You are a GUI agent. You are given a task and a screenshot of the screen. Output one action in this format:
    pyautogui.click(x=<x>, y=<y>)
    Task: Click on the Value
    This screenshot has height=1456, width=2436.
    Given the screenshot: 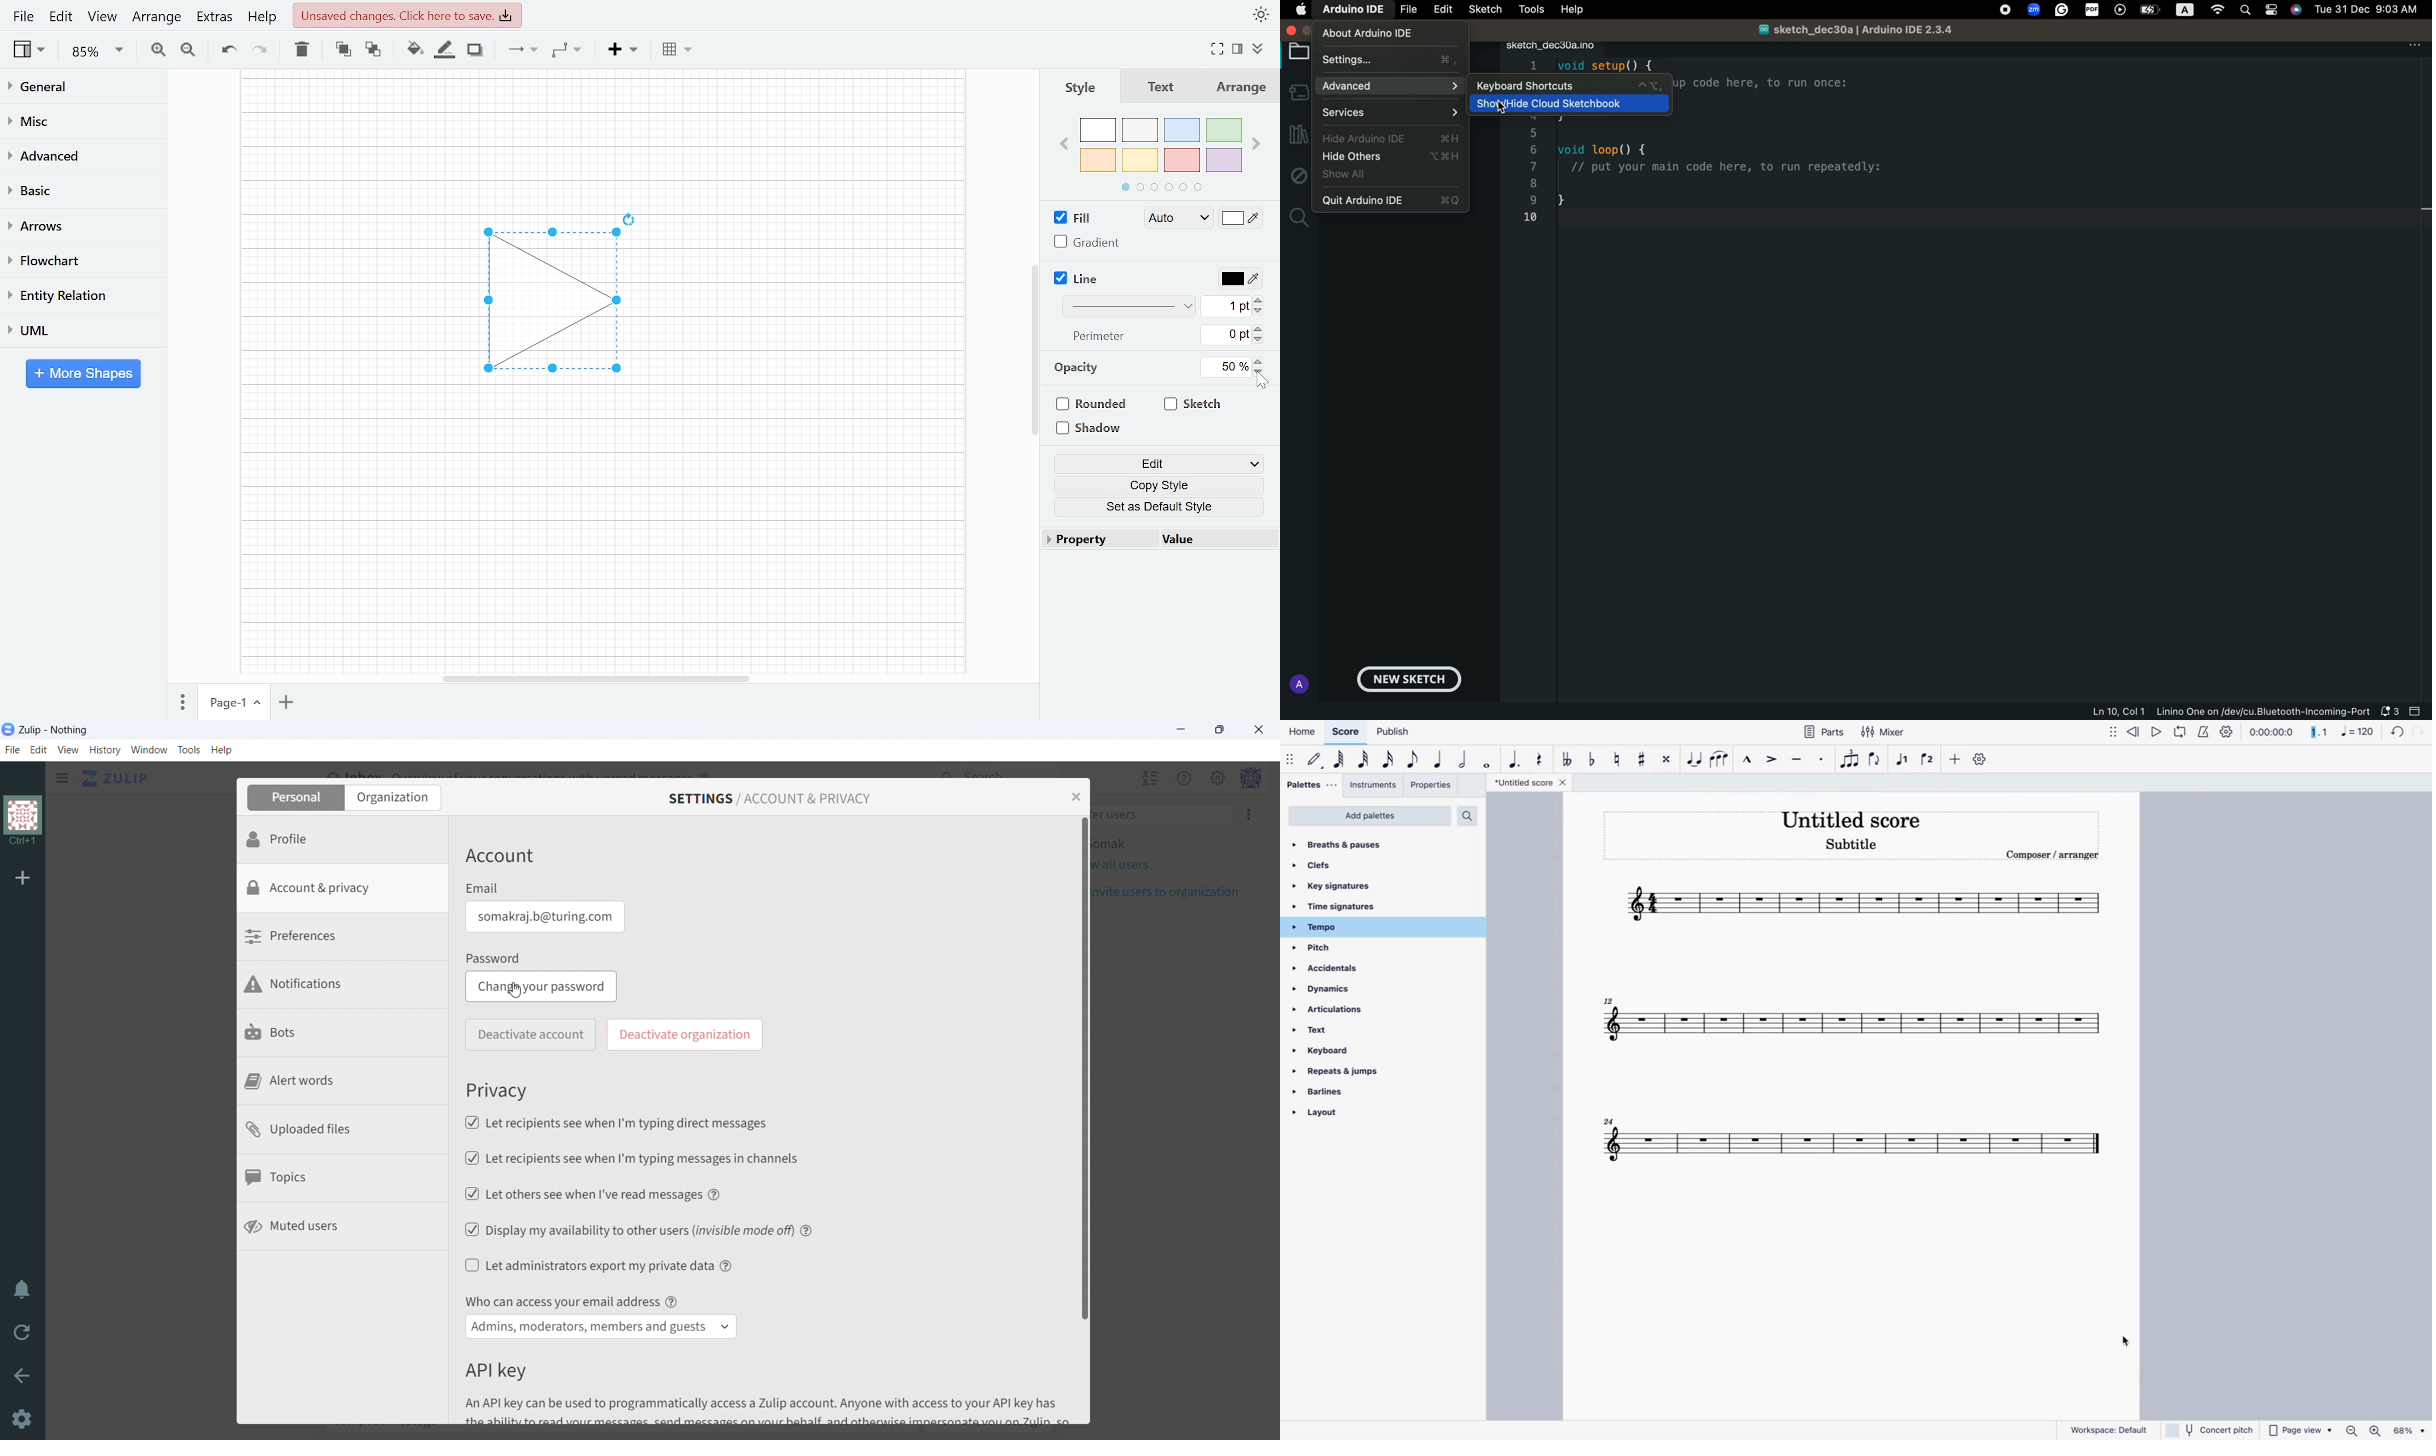 What is the action you would take?
    pyautogui.click(x=1213, y=541)
    